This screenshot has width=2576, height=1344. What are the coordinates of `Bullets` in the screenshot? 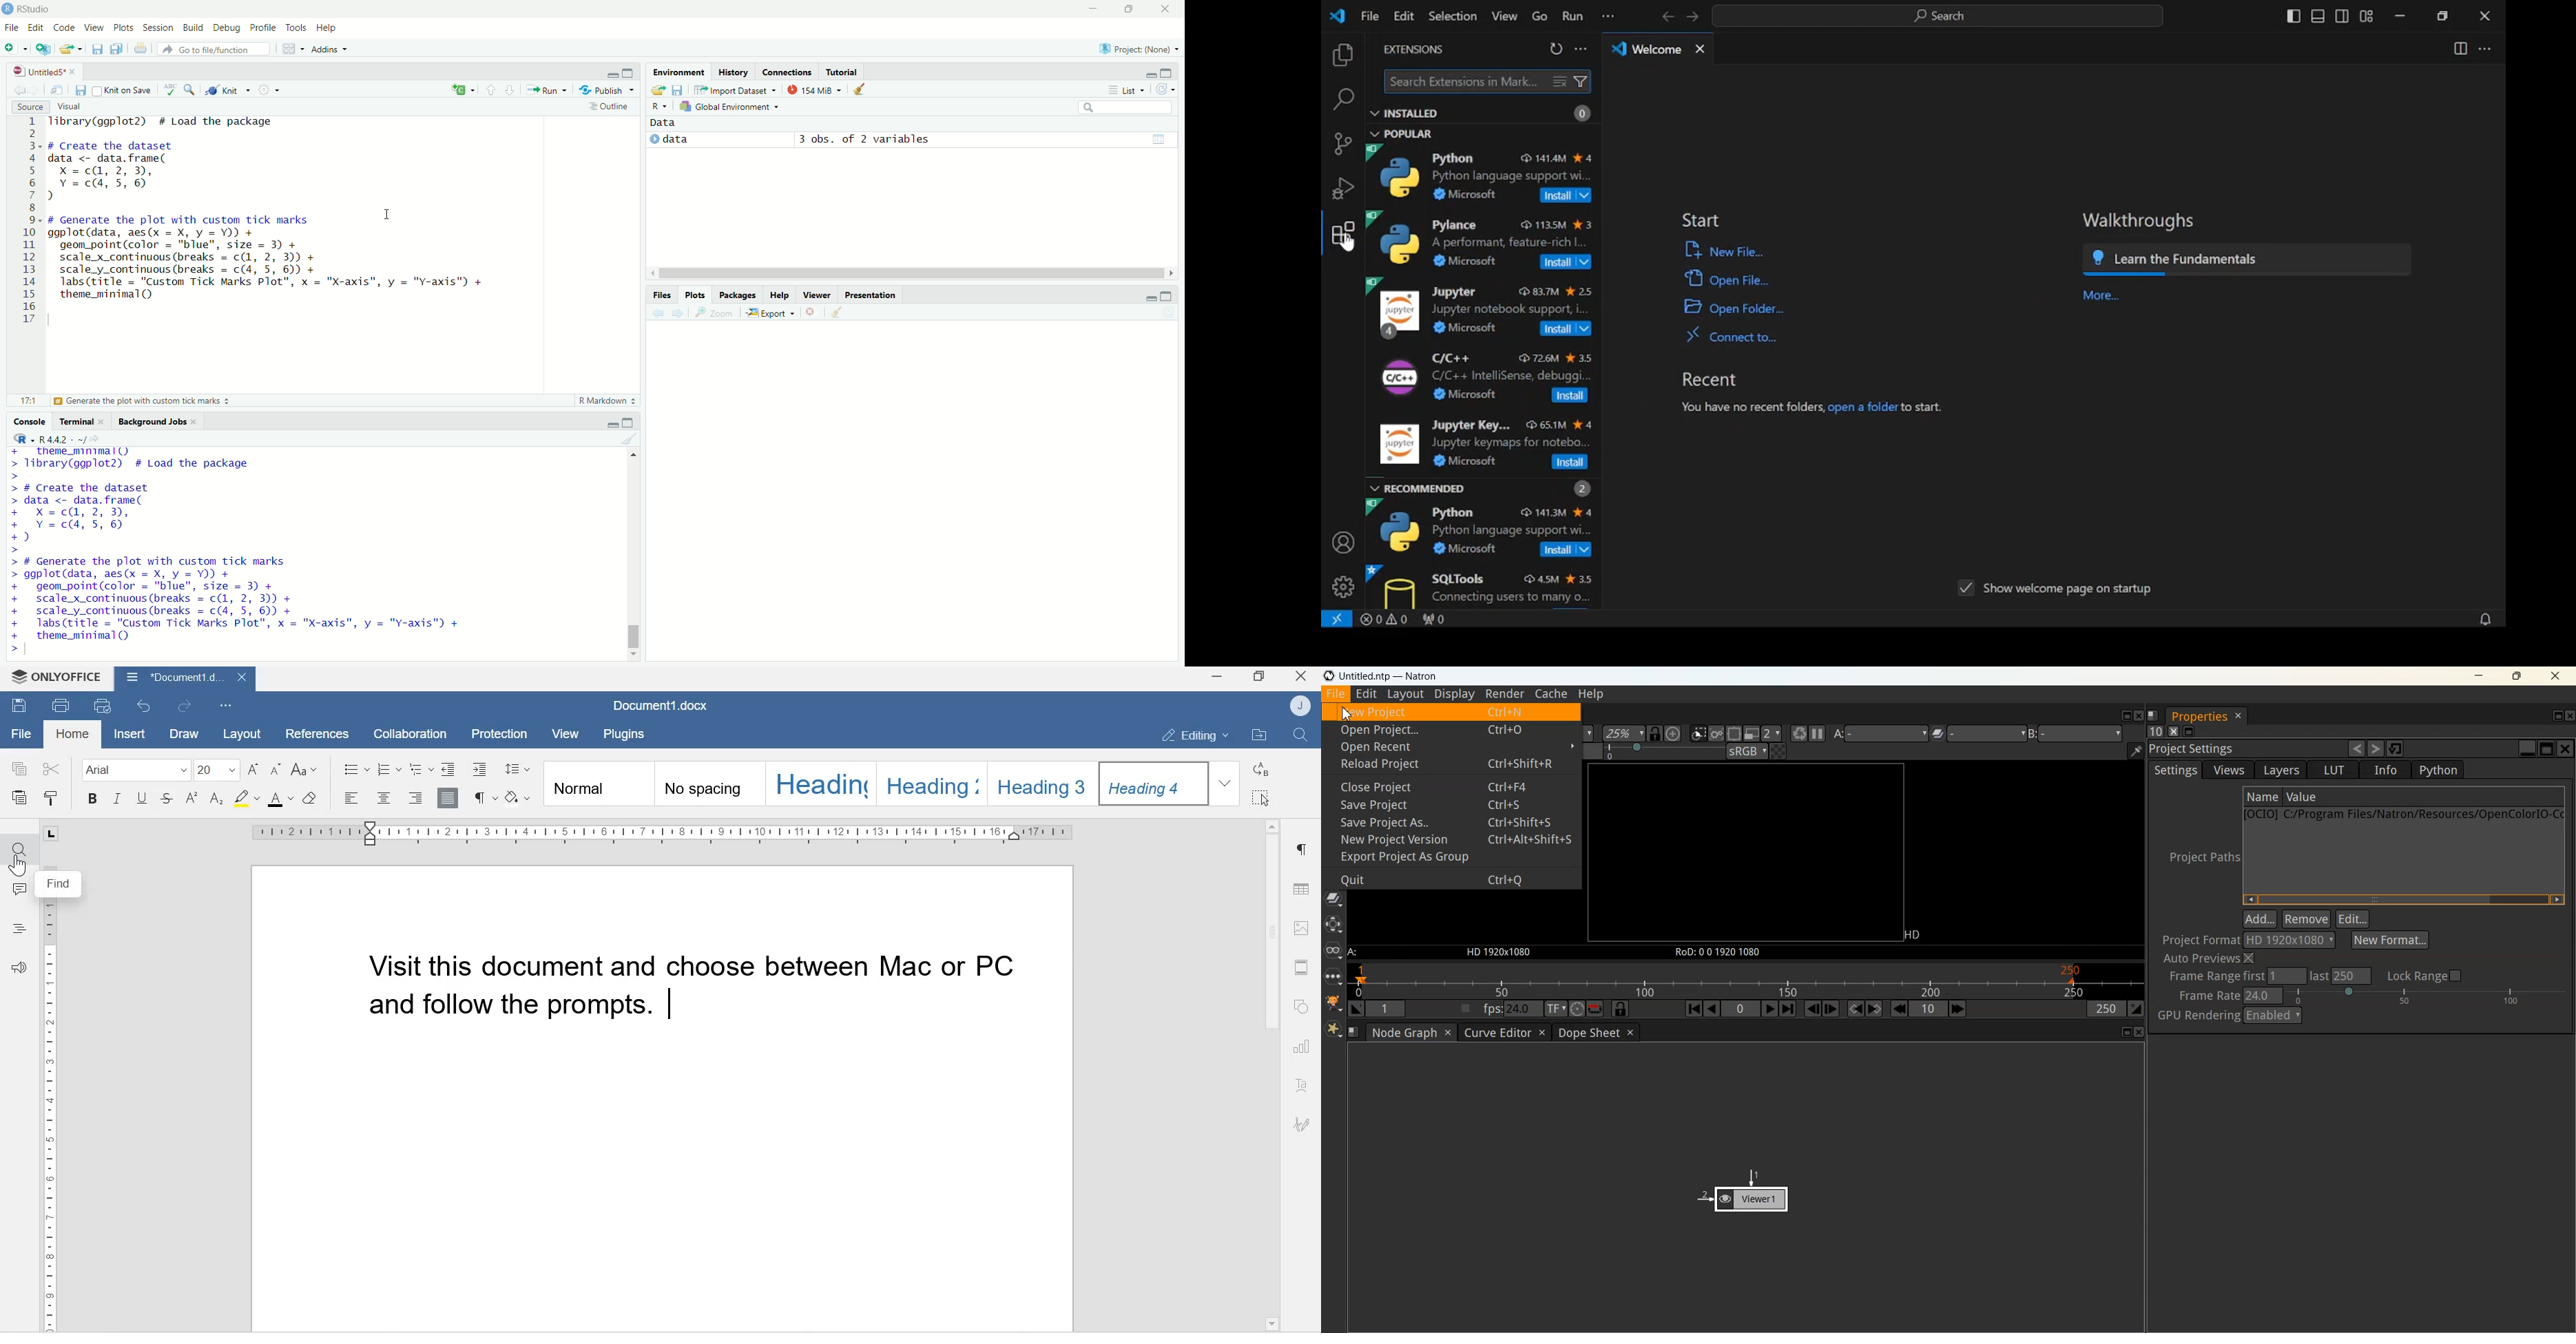 It's located at (356, 768).